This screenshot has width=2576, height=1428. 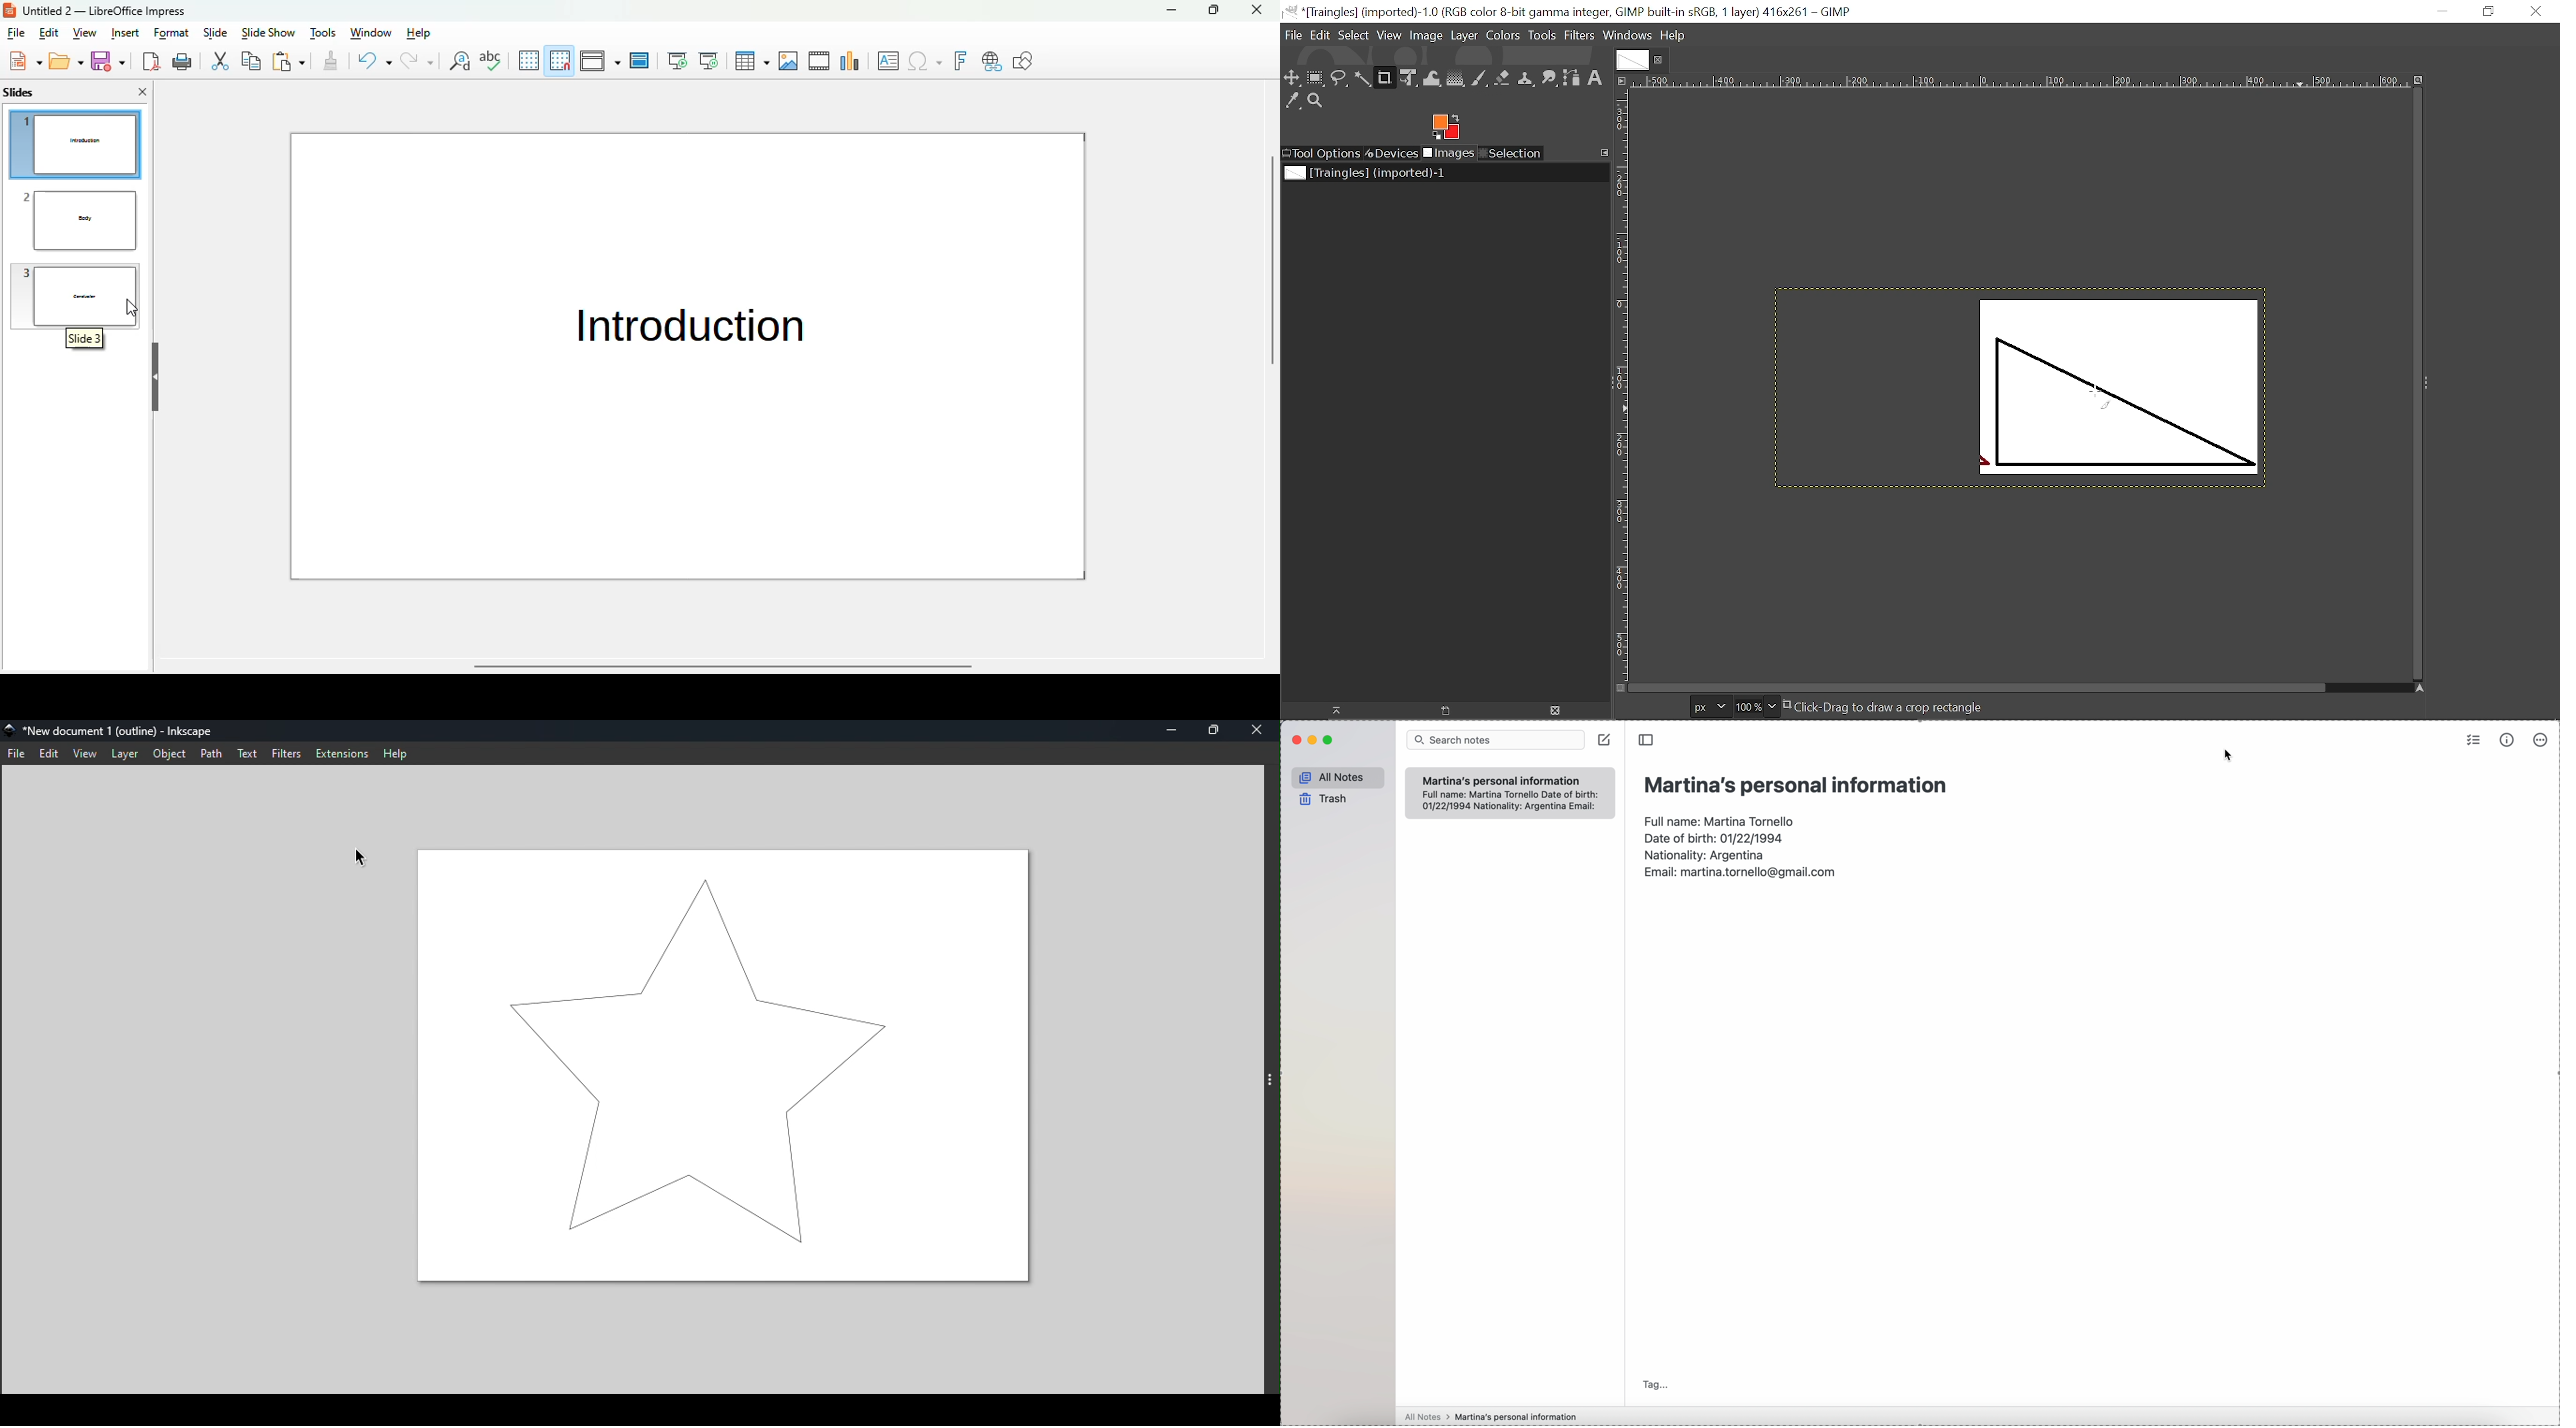 I want to click on insert hyperlink, so click(x=991, y=61).